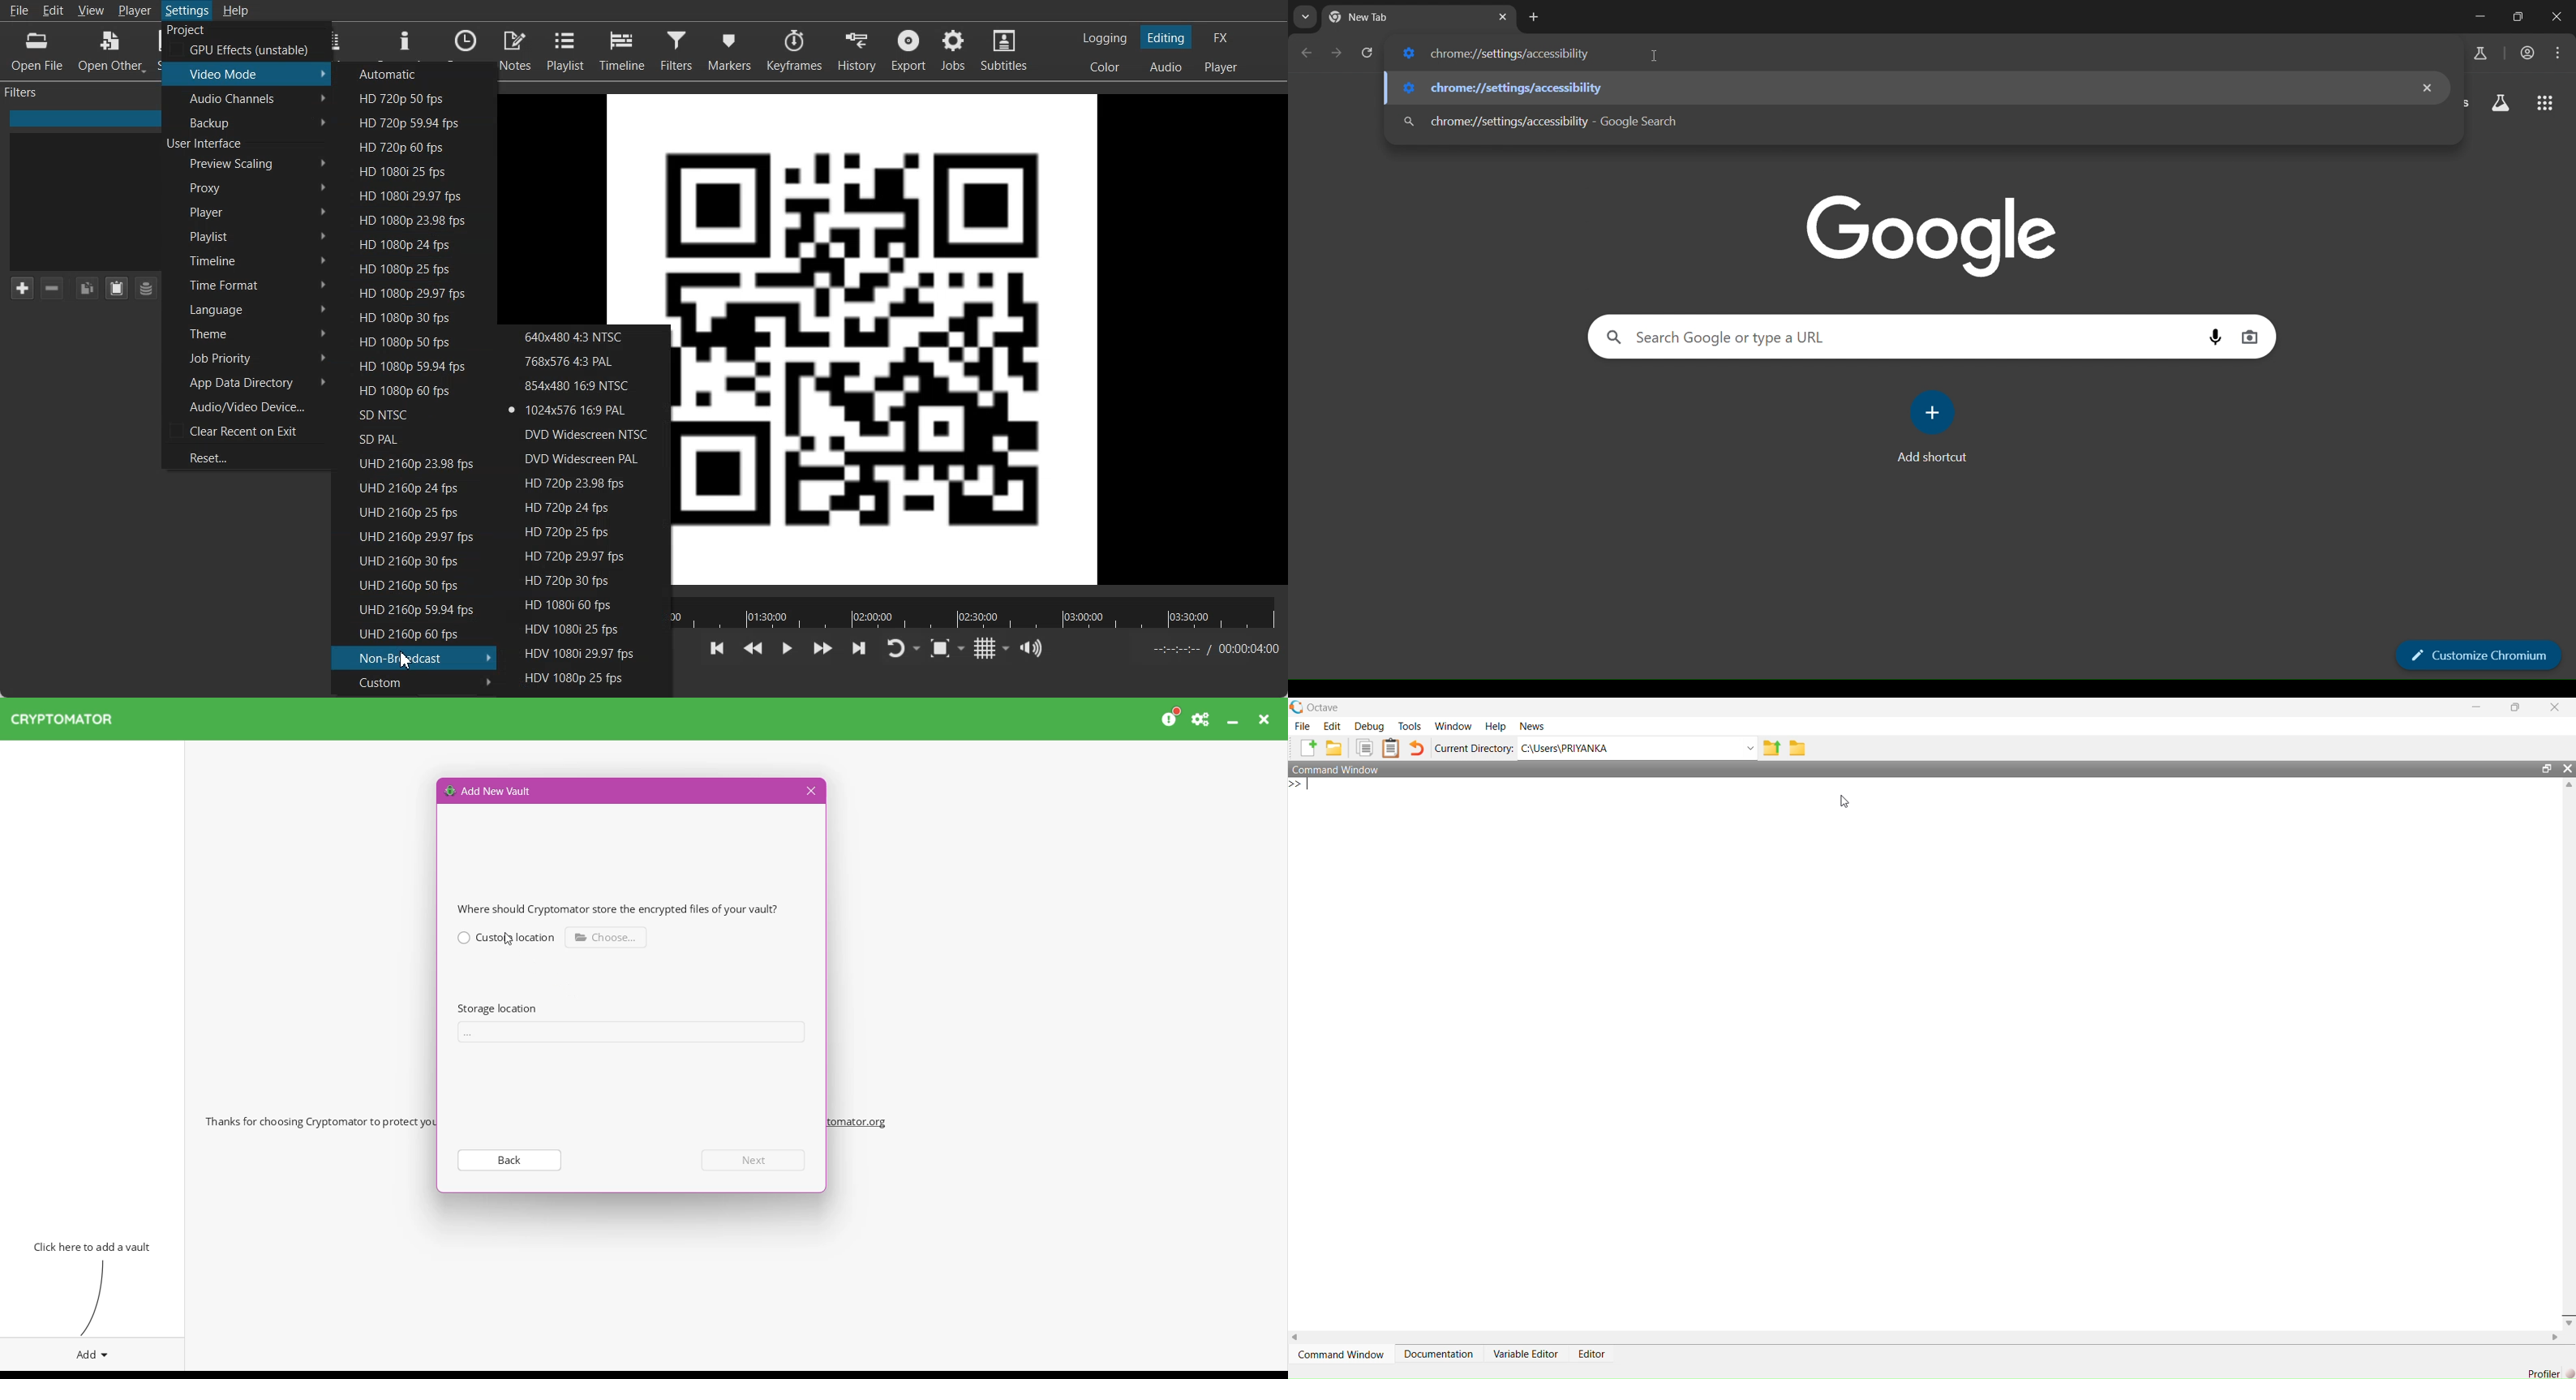 This screenshot has width=2576, height=1400. Describe the element at coordinates (409, 610) in the screenshot. I see `UHD 2160p 59.94 fps` at that location.